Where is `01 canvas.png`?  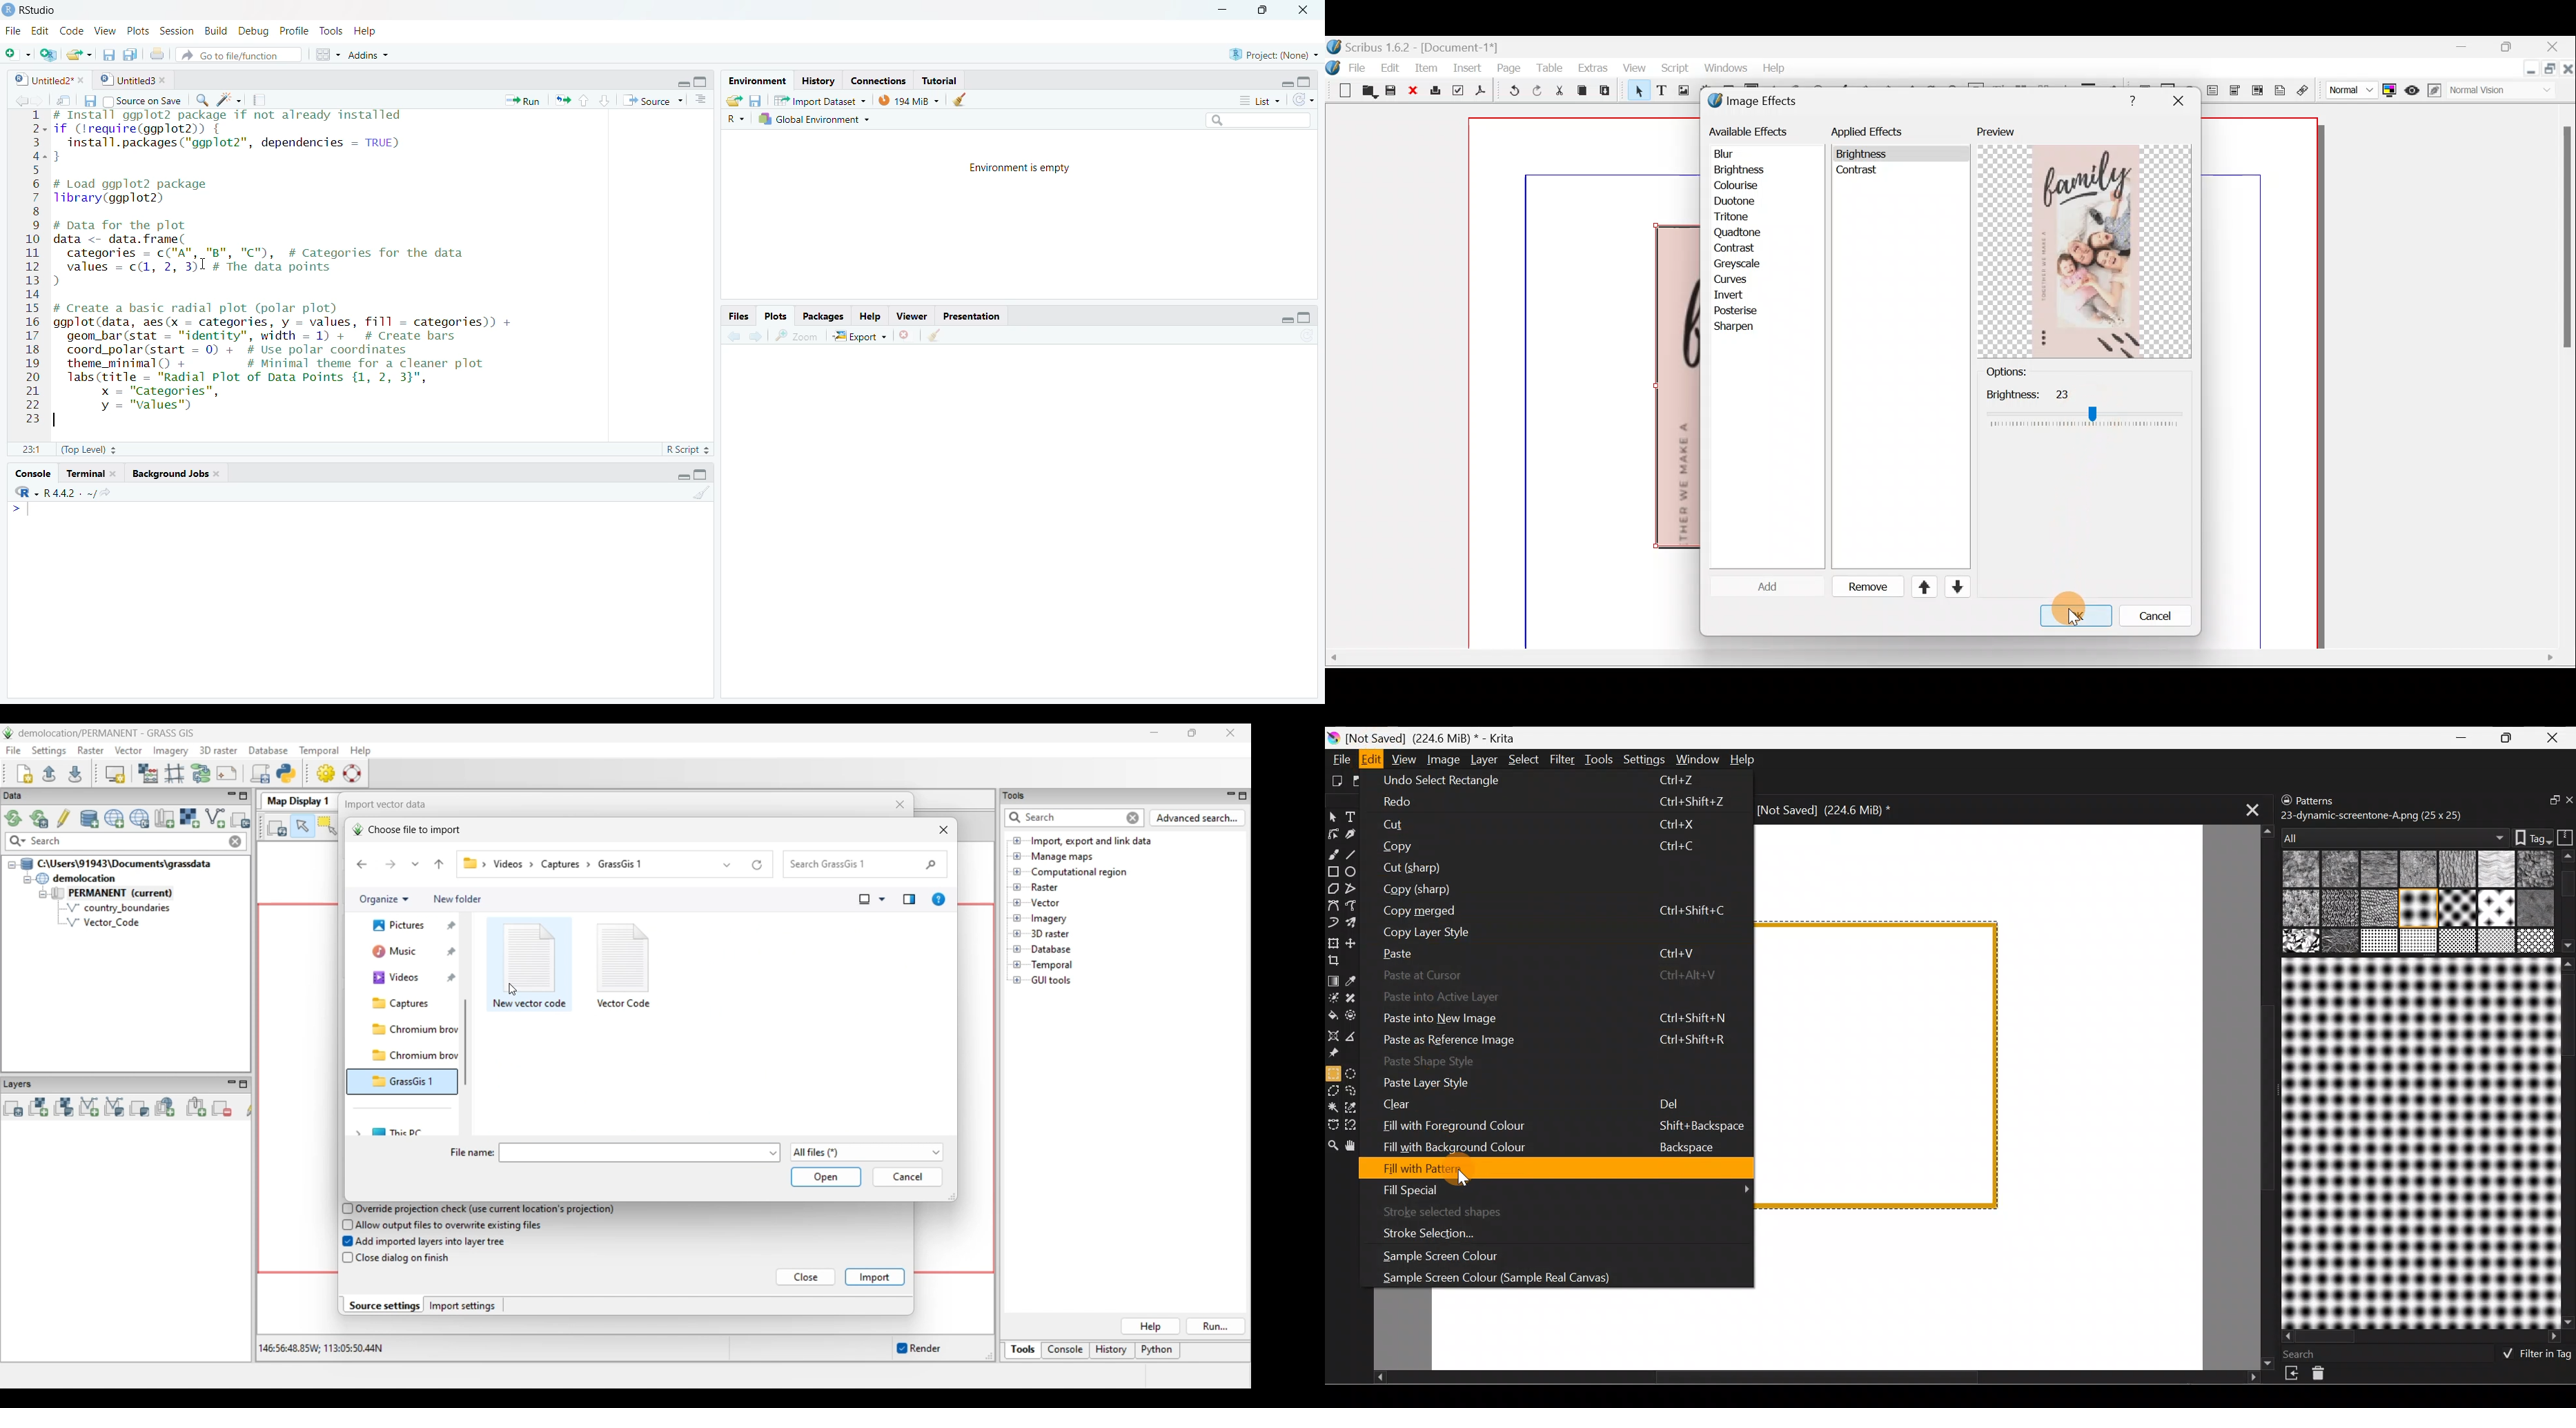
01 canvas.png is located at coordinates (2299, 870).